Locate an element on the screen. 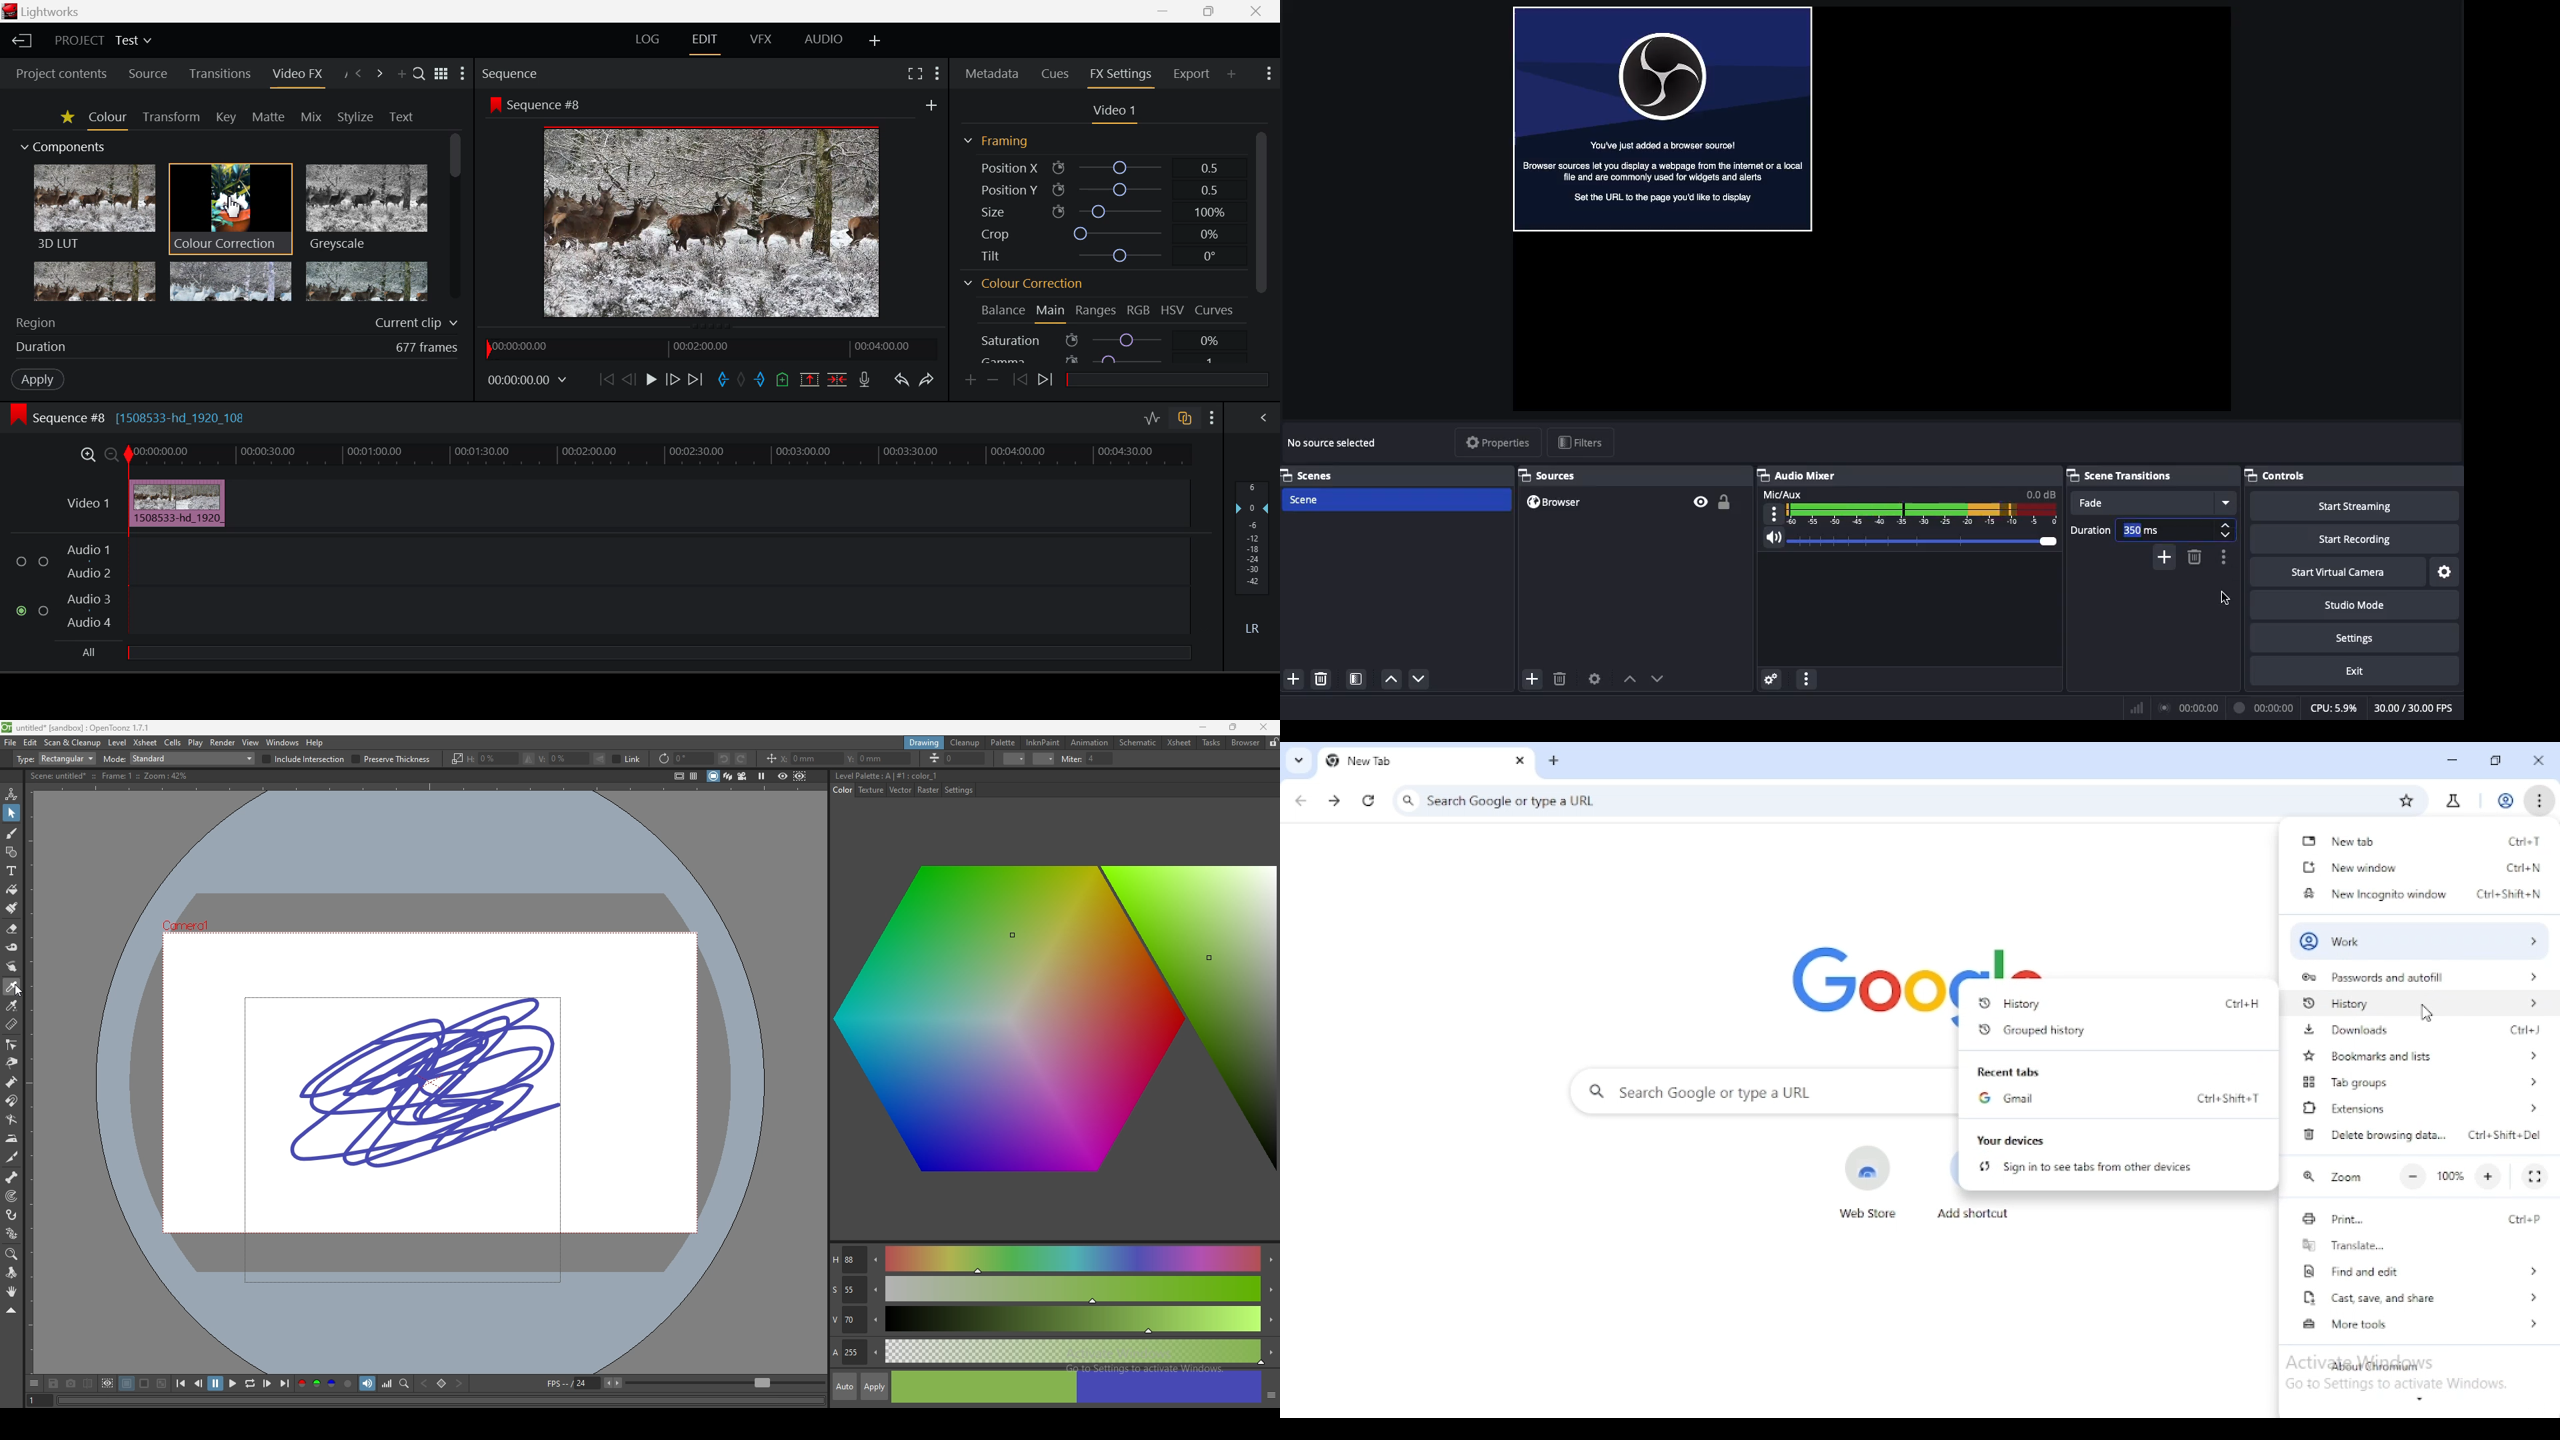 The image size is (2576, 1456). Duration is located at coordinates (2138, 528).